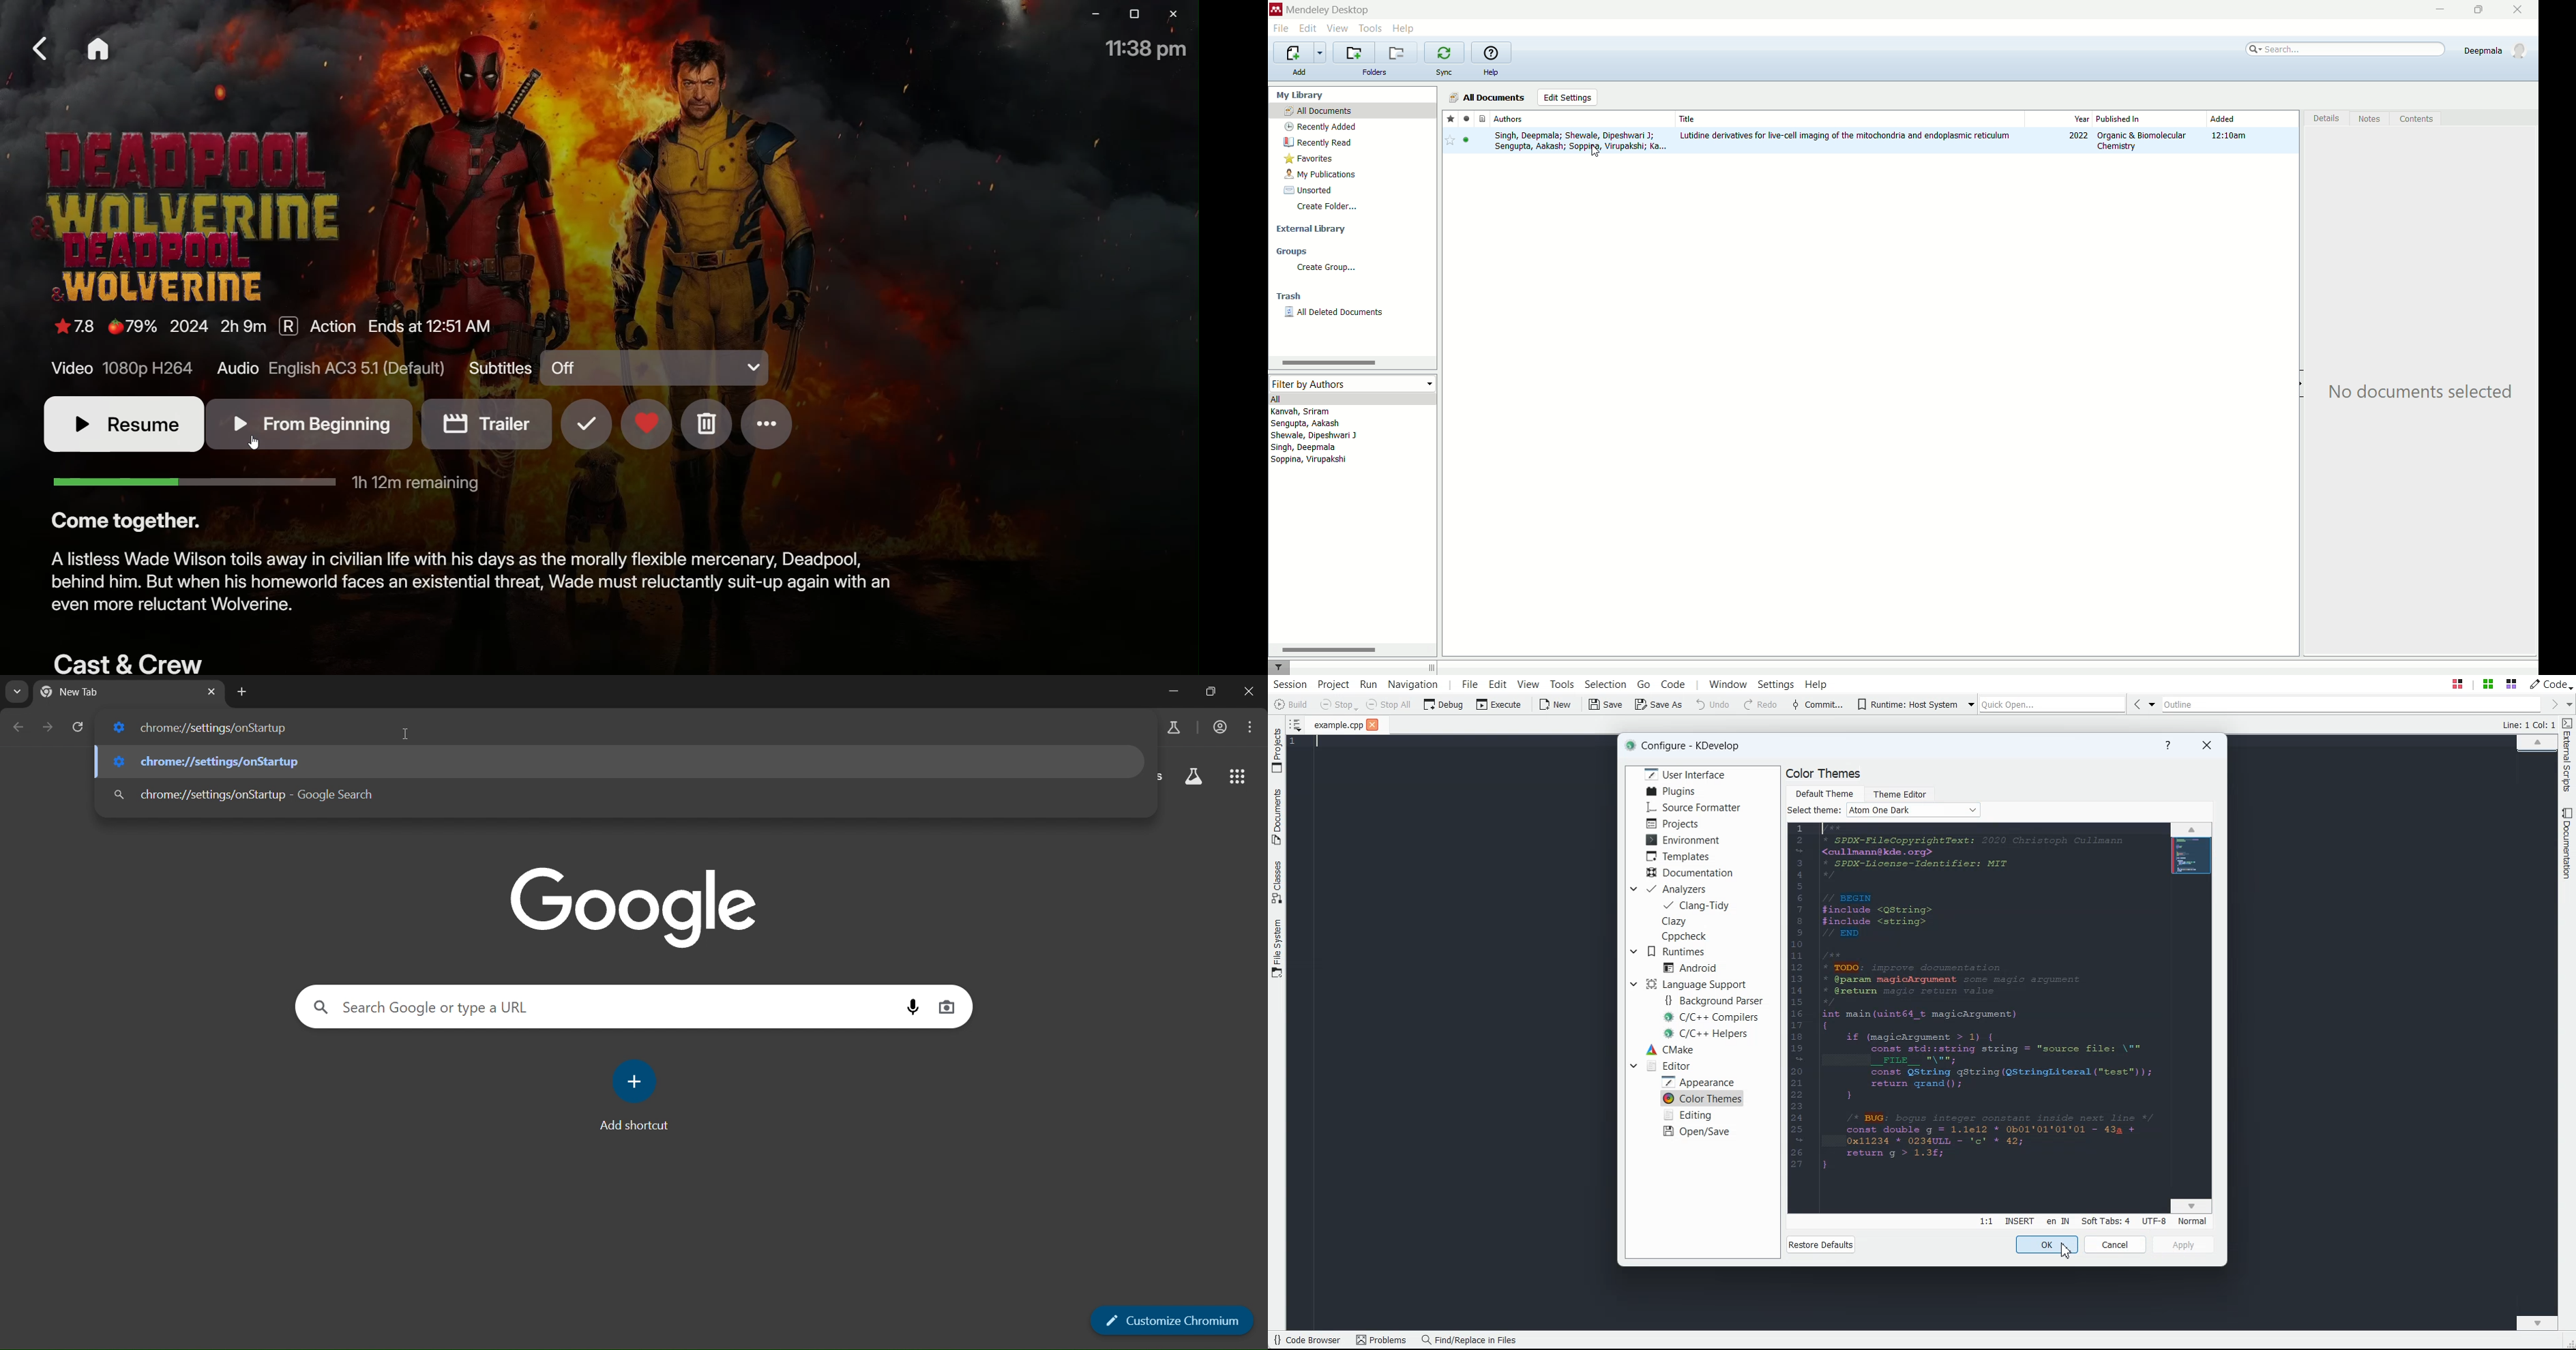 The image size is (2576, 1372). I want to click on logo, so click(1276, 10).